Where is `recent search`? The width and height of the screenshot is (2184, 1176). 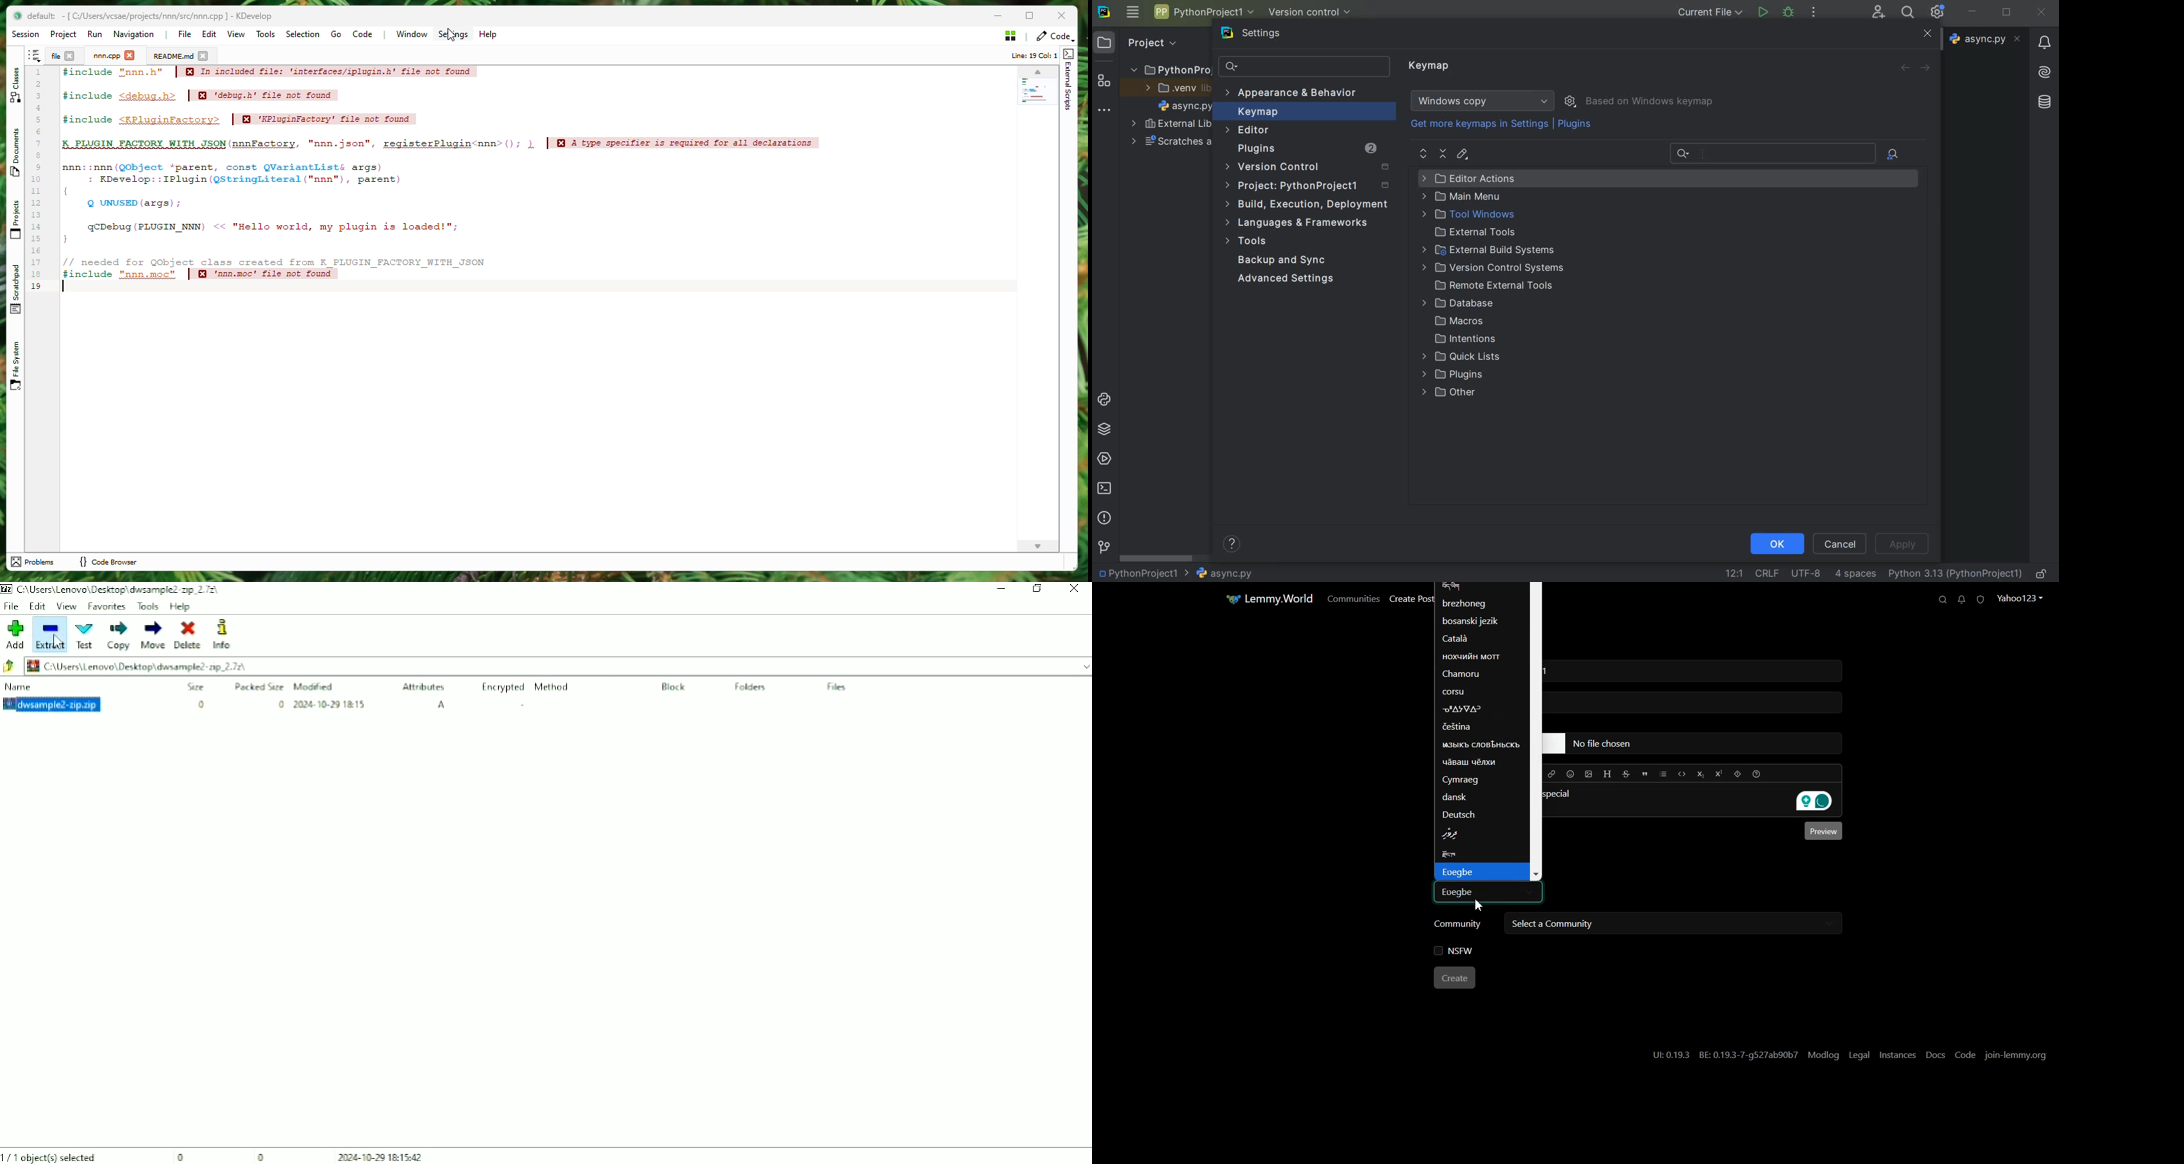
recent search is located at coordinates (1771, 154).